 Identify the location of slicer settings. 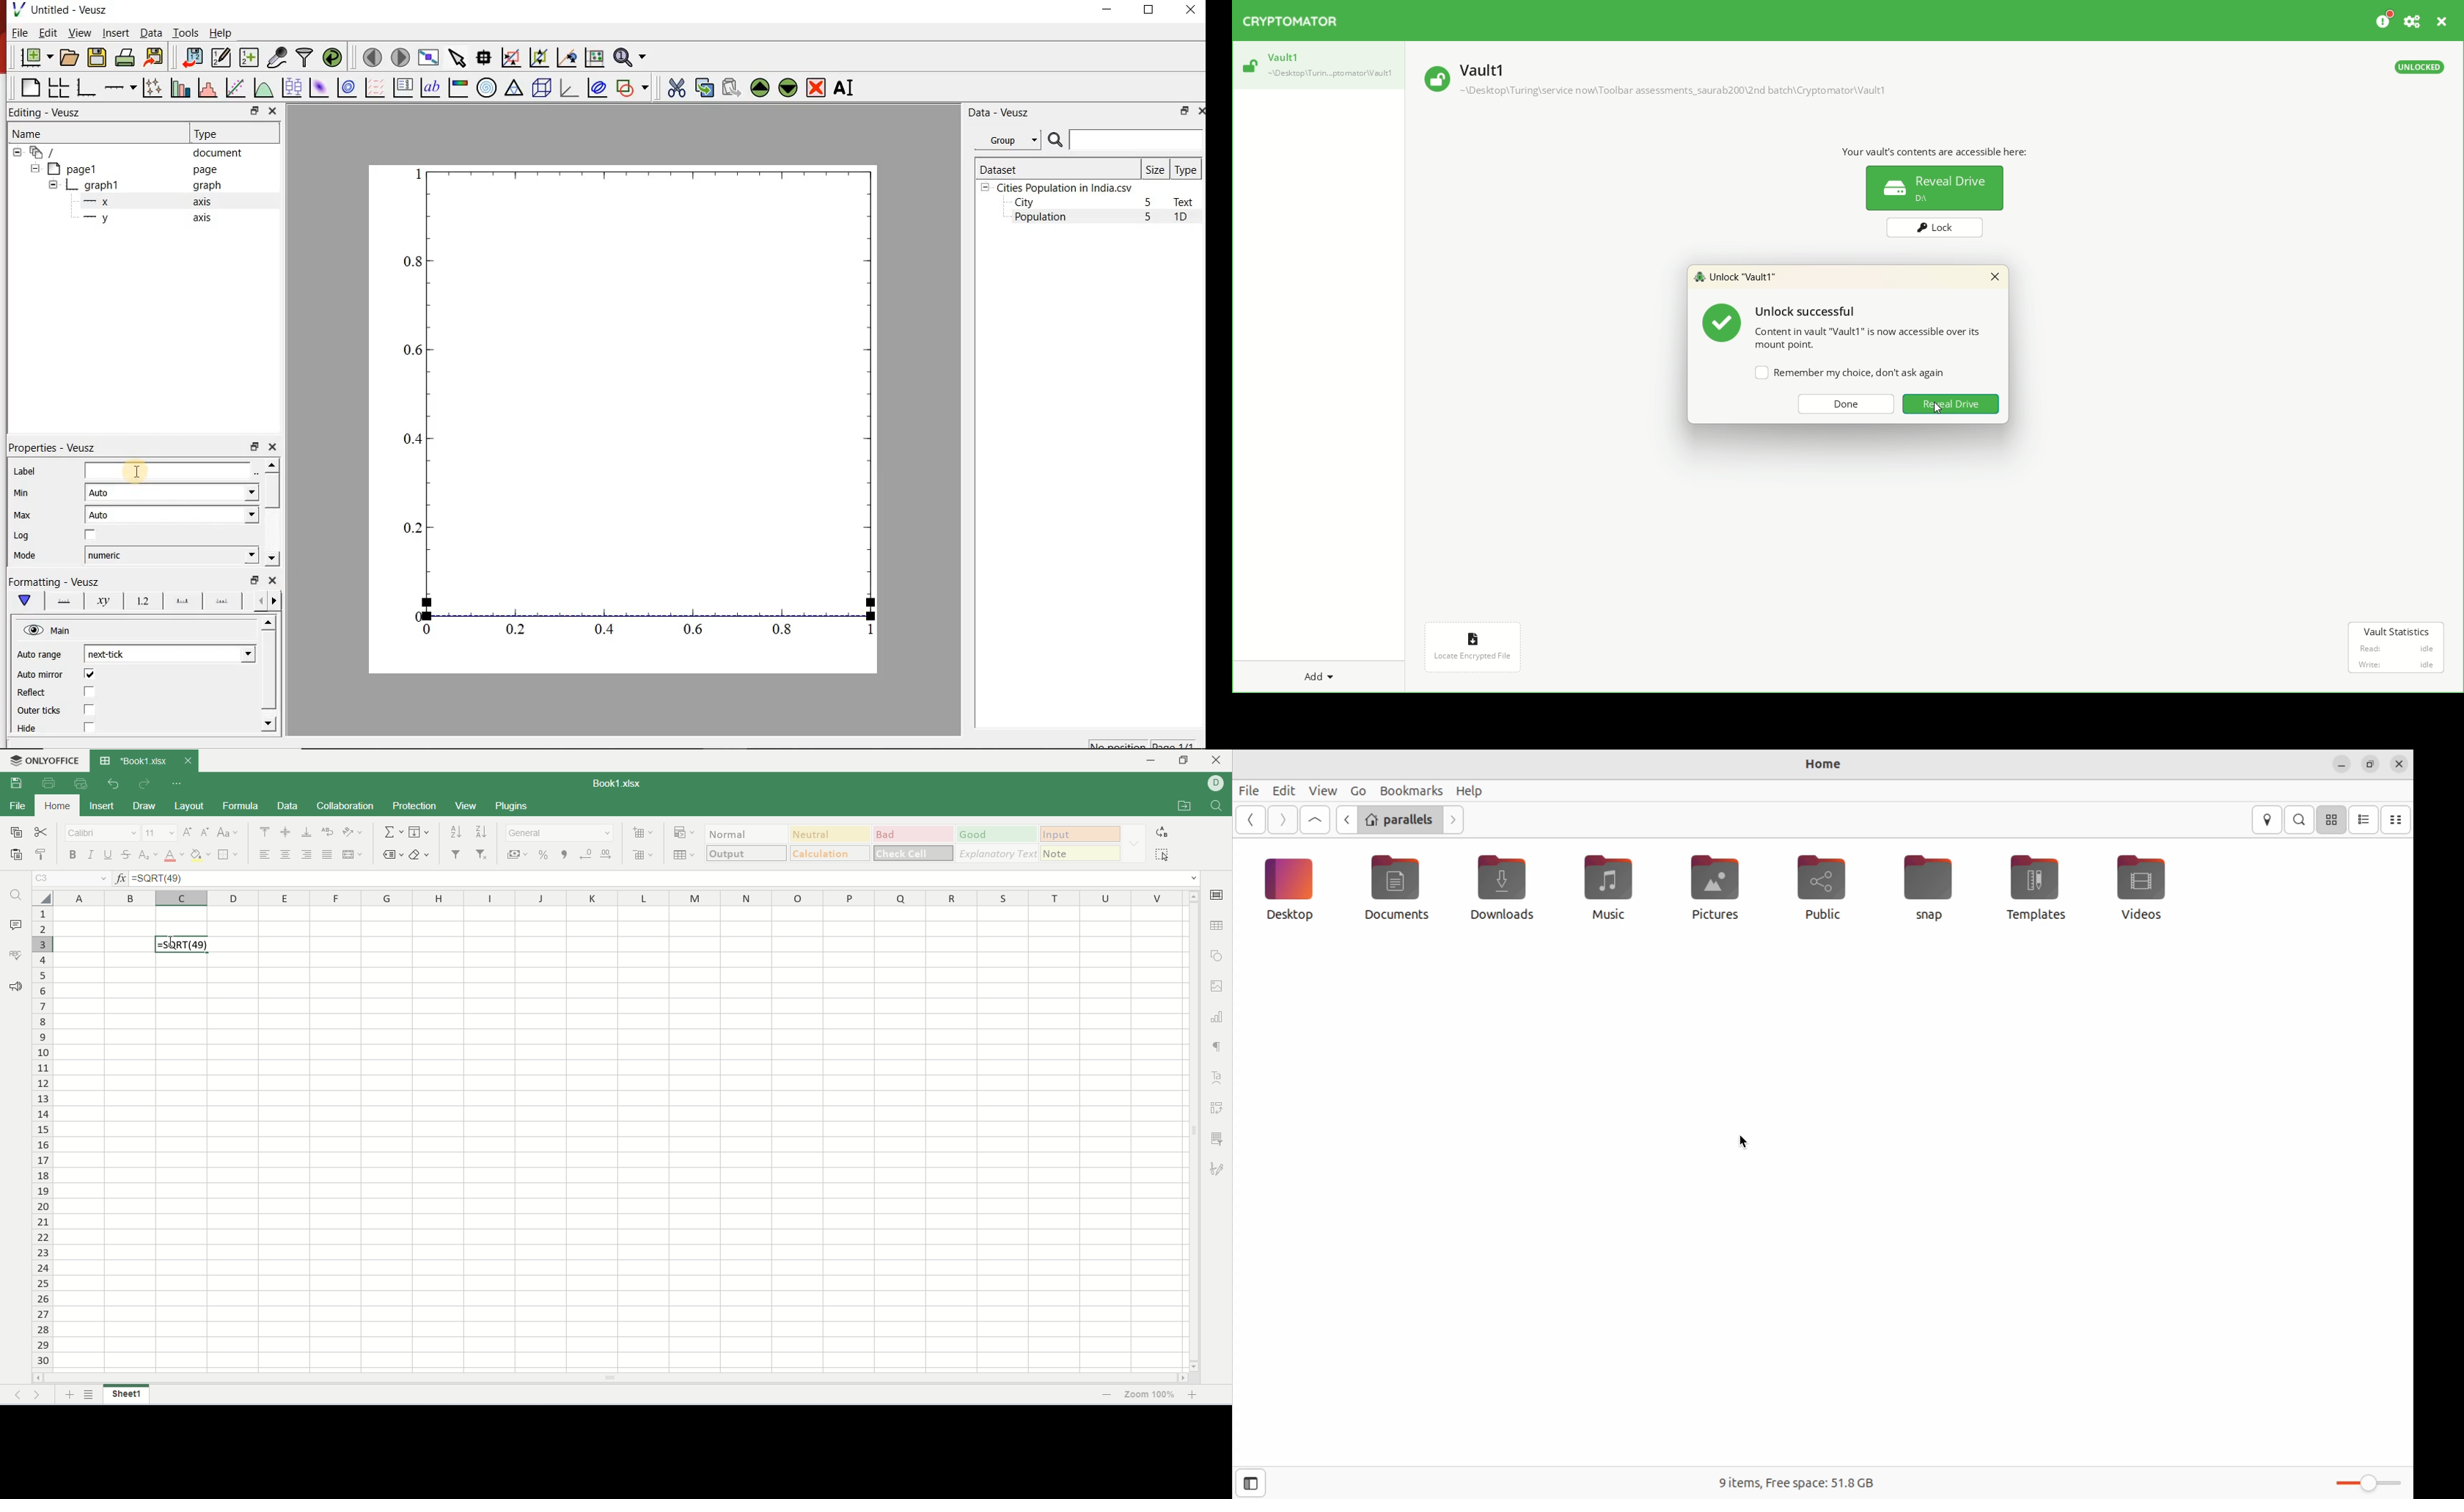
(1219, 1138).